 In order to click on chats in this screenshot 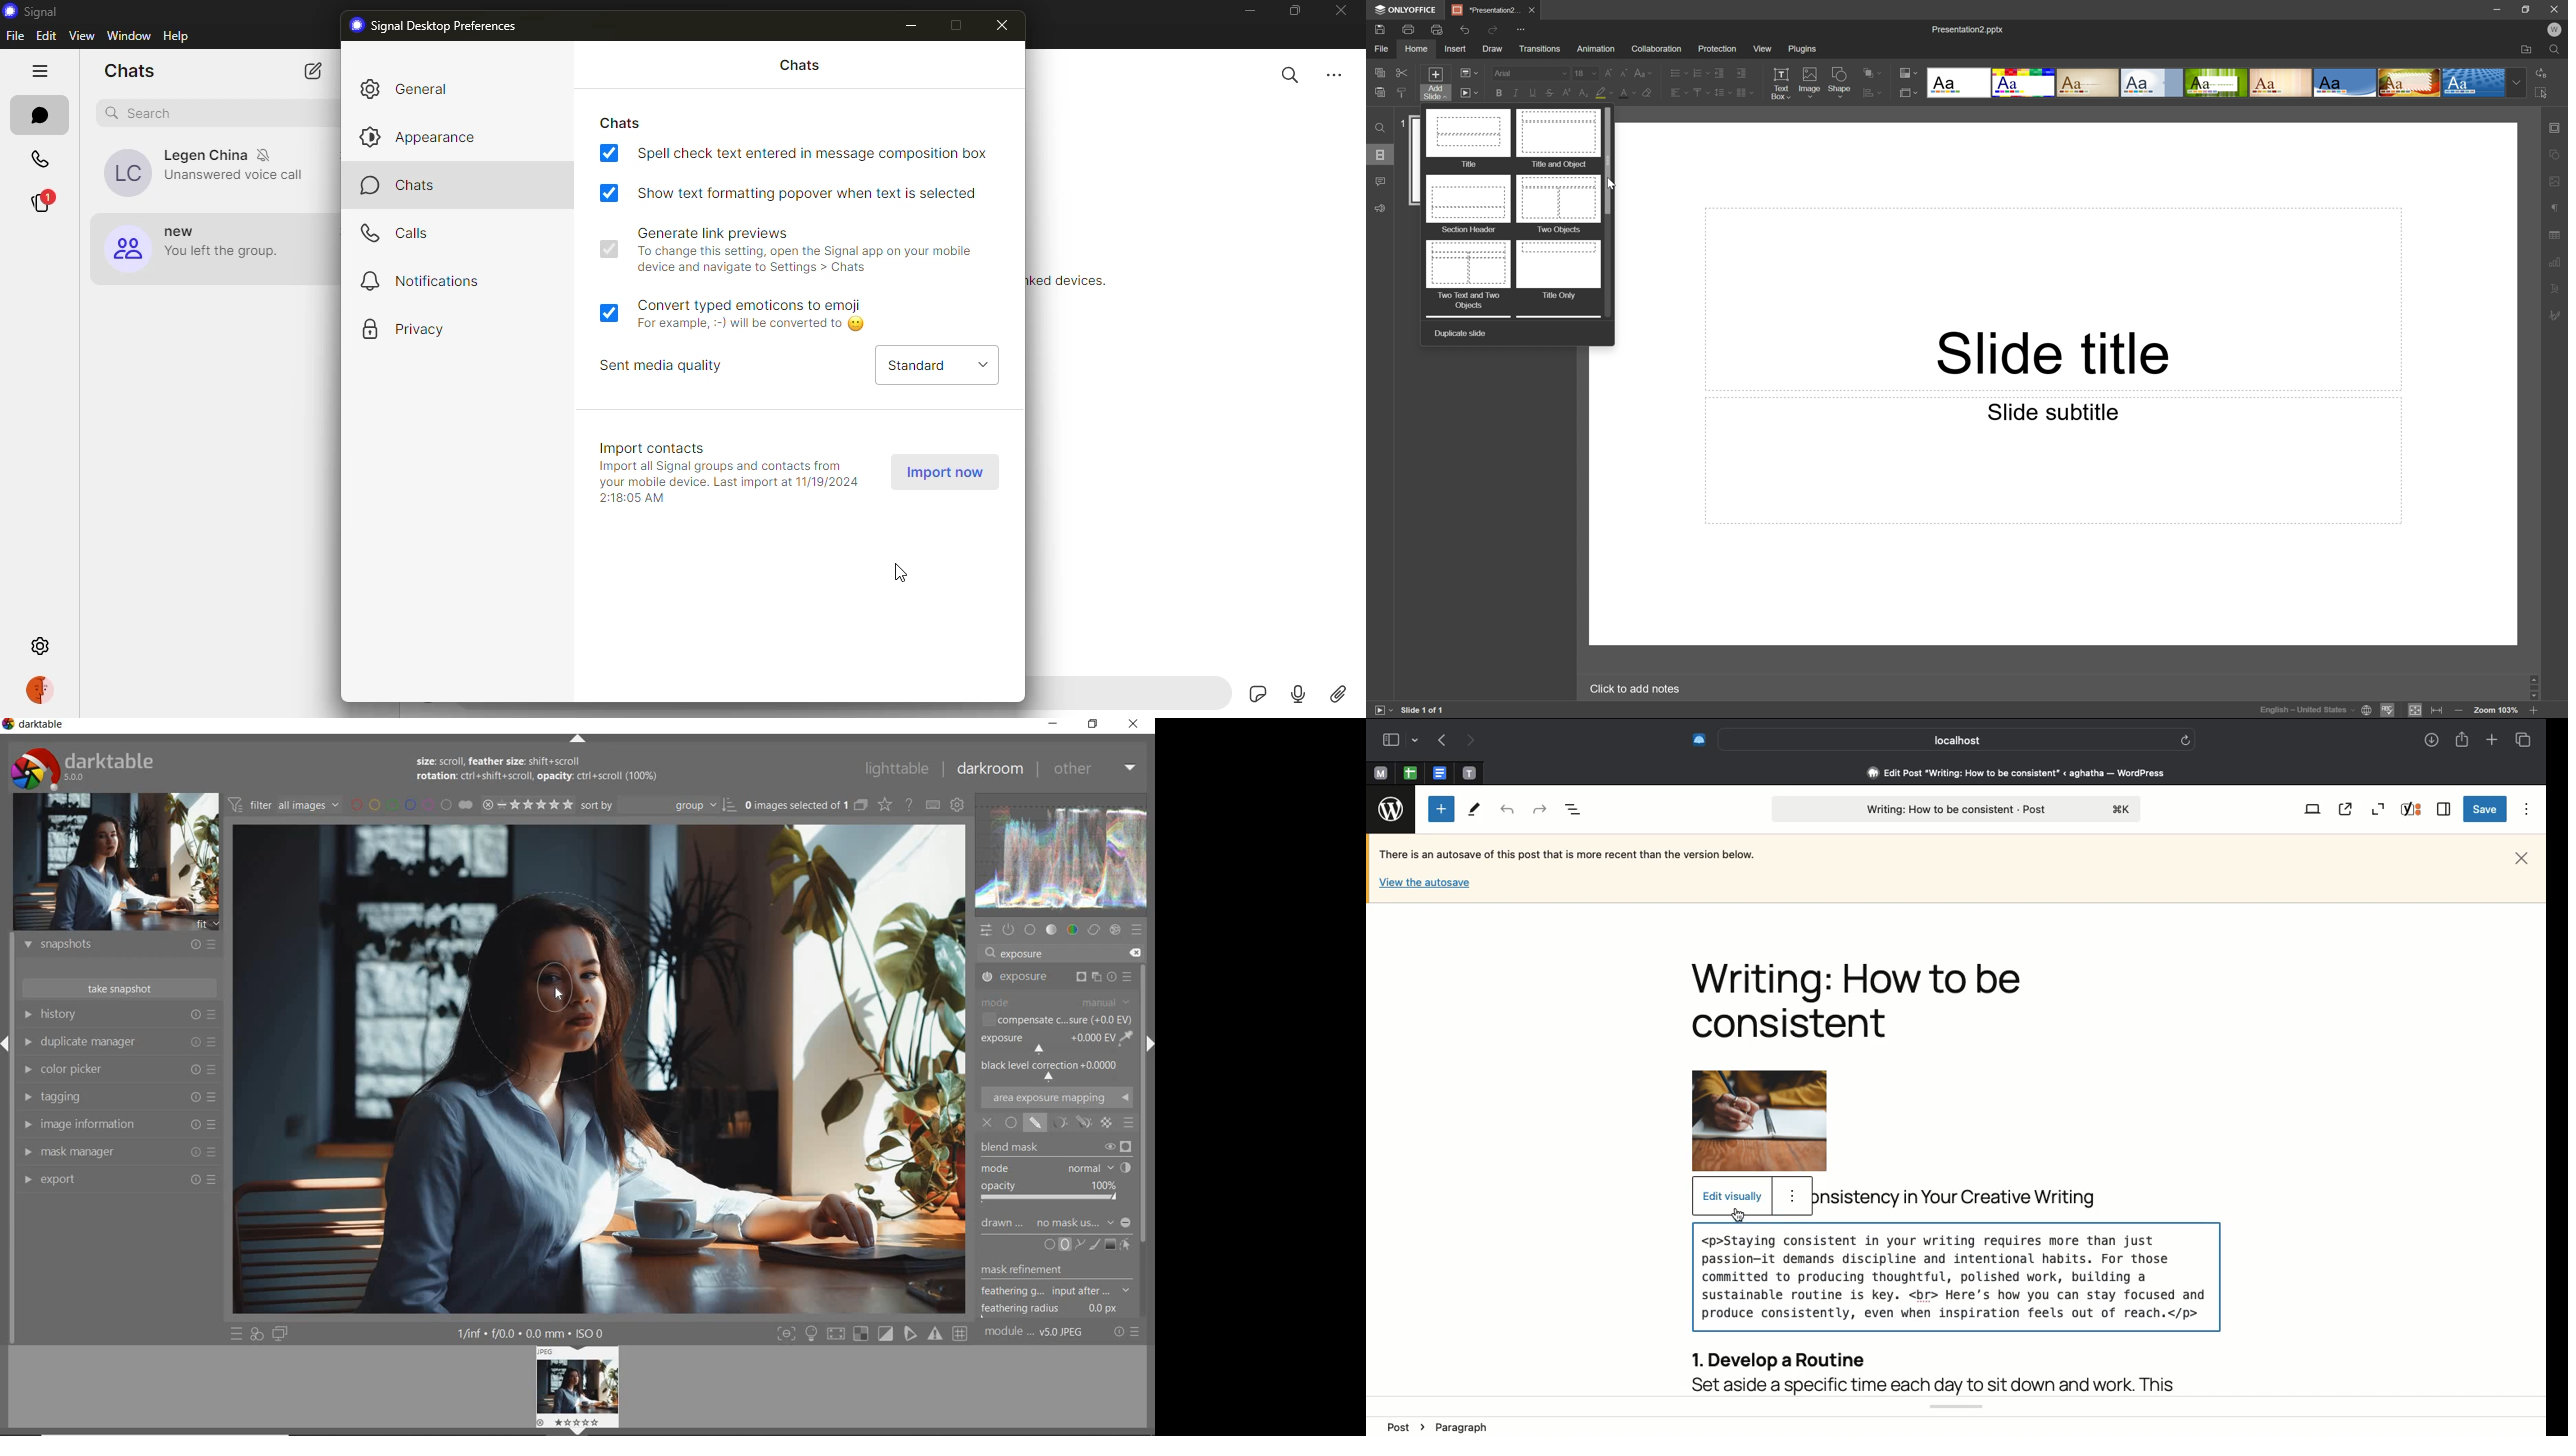, I will do `click(627, 122)`.